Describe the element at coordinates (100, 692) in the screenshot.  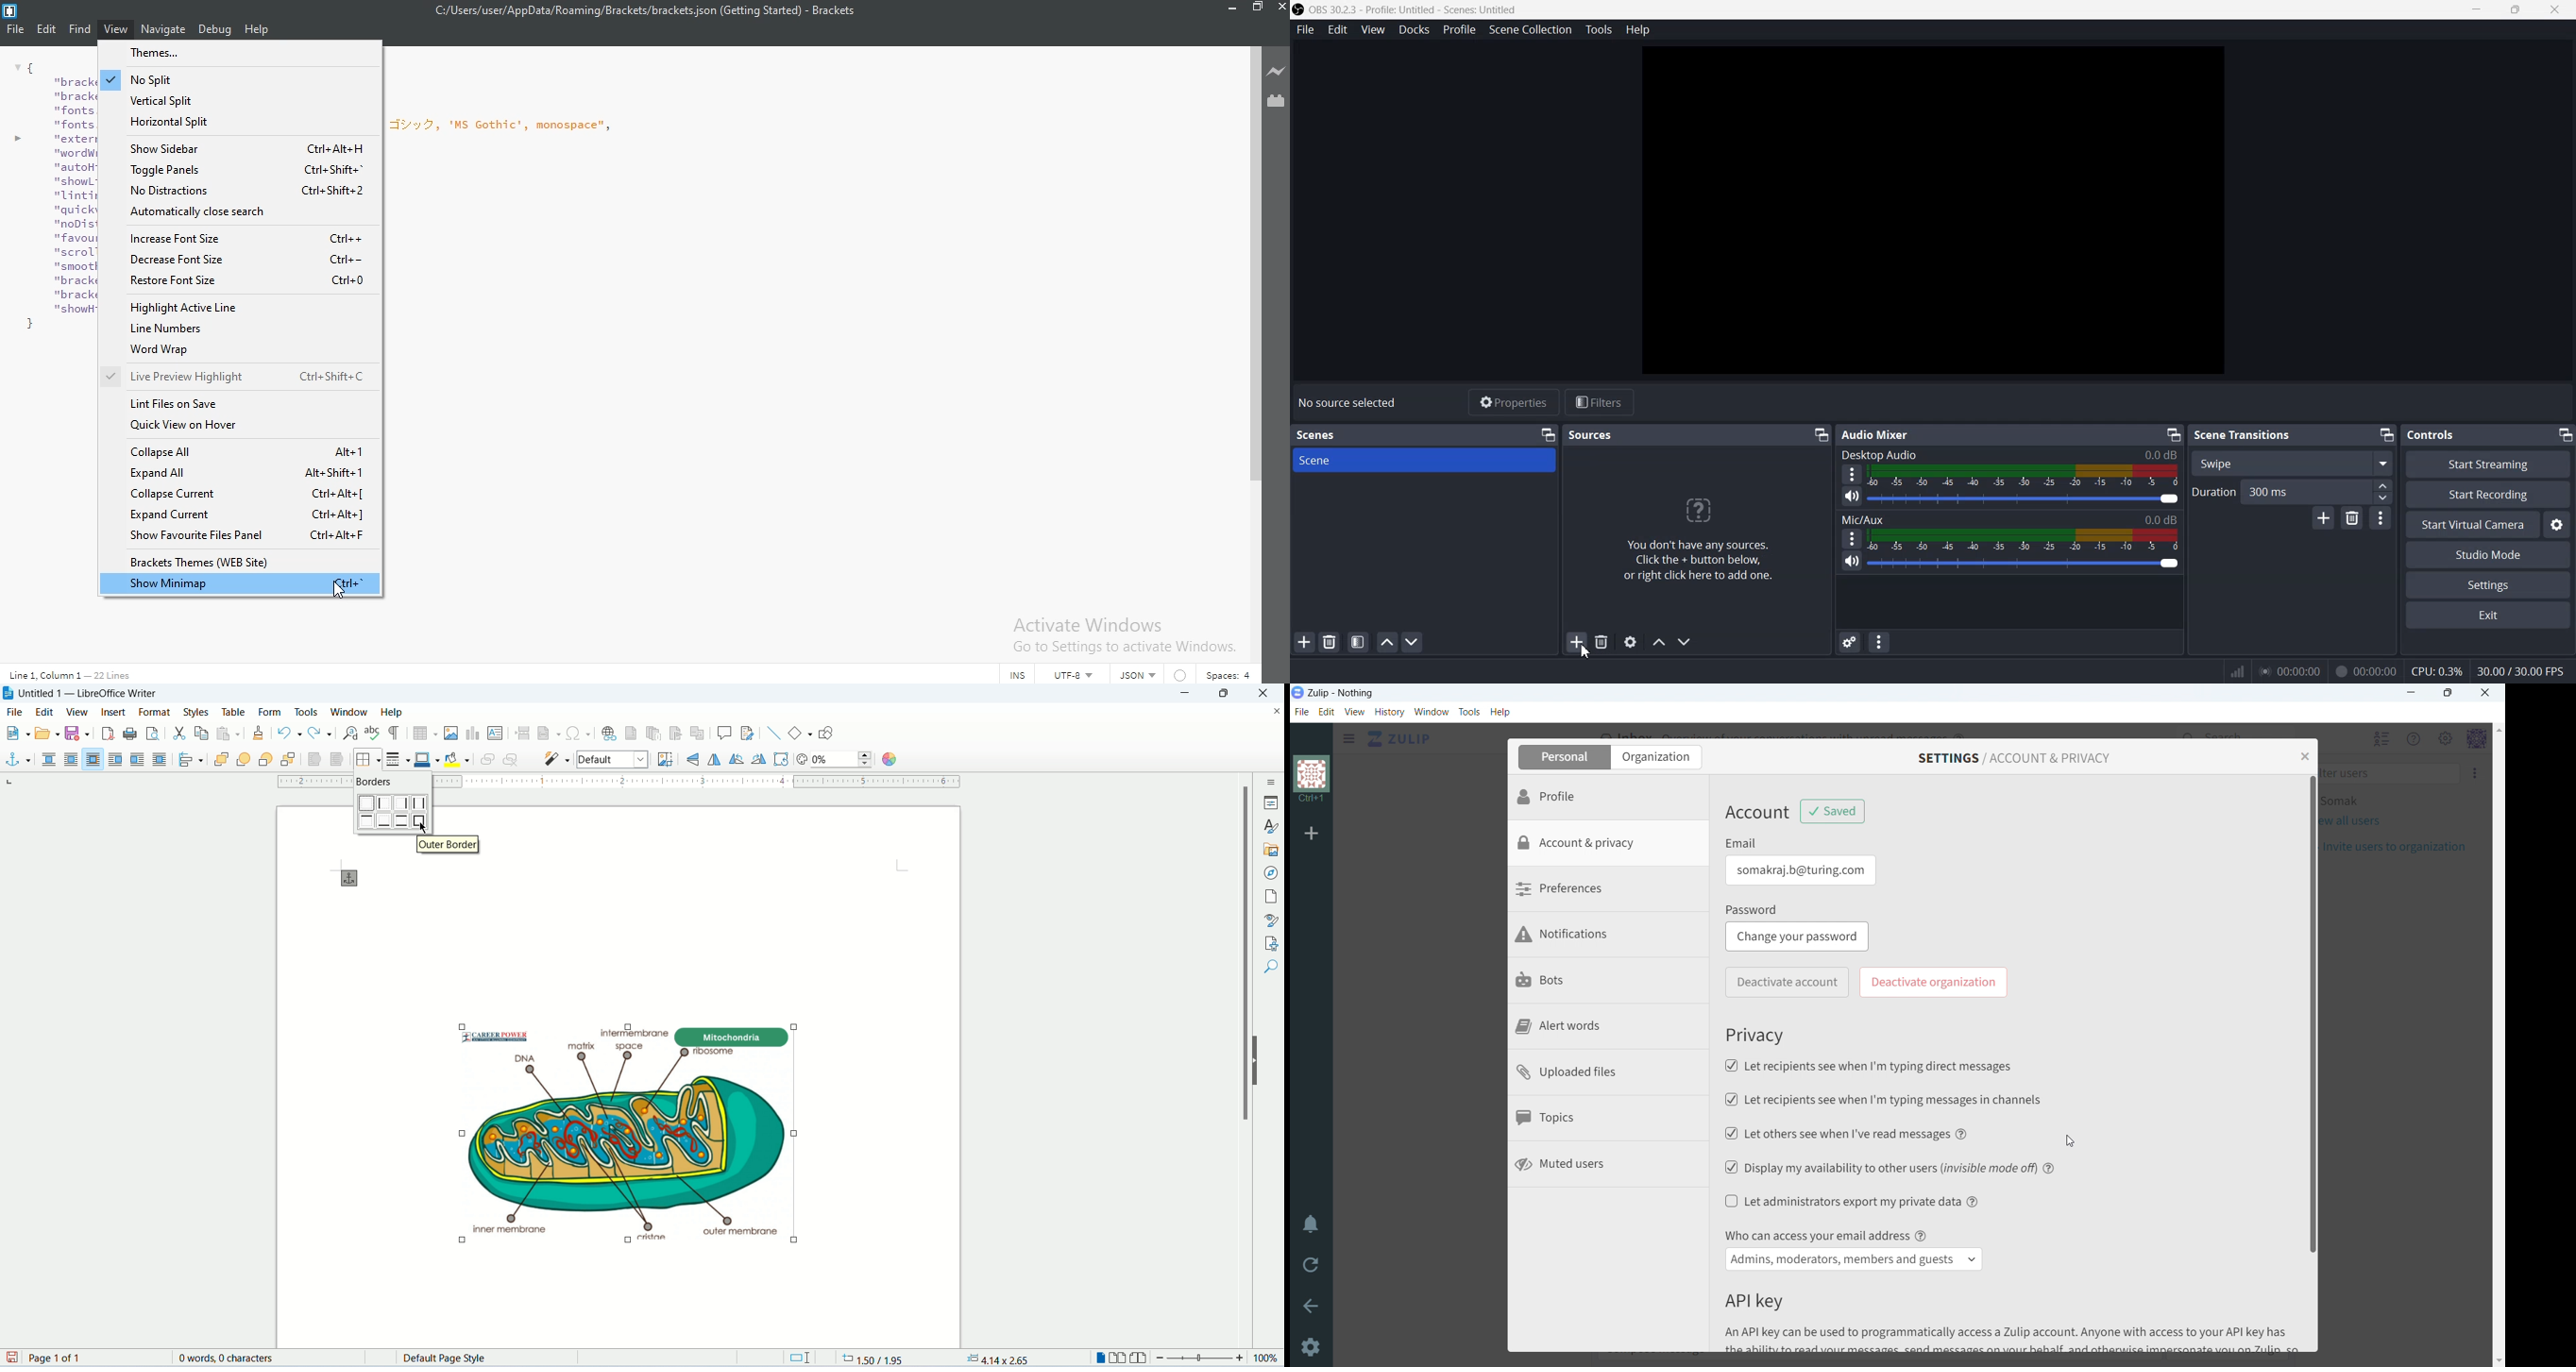
I see `Untitled 1 - LibreOffice Writer` at that location.